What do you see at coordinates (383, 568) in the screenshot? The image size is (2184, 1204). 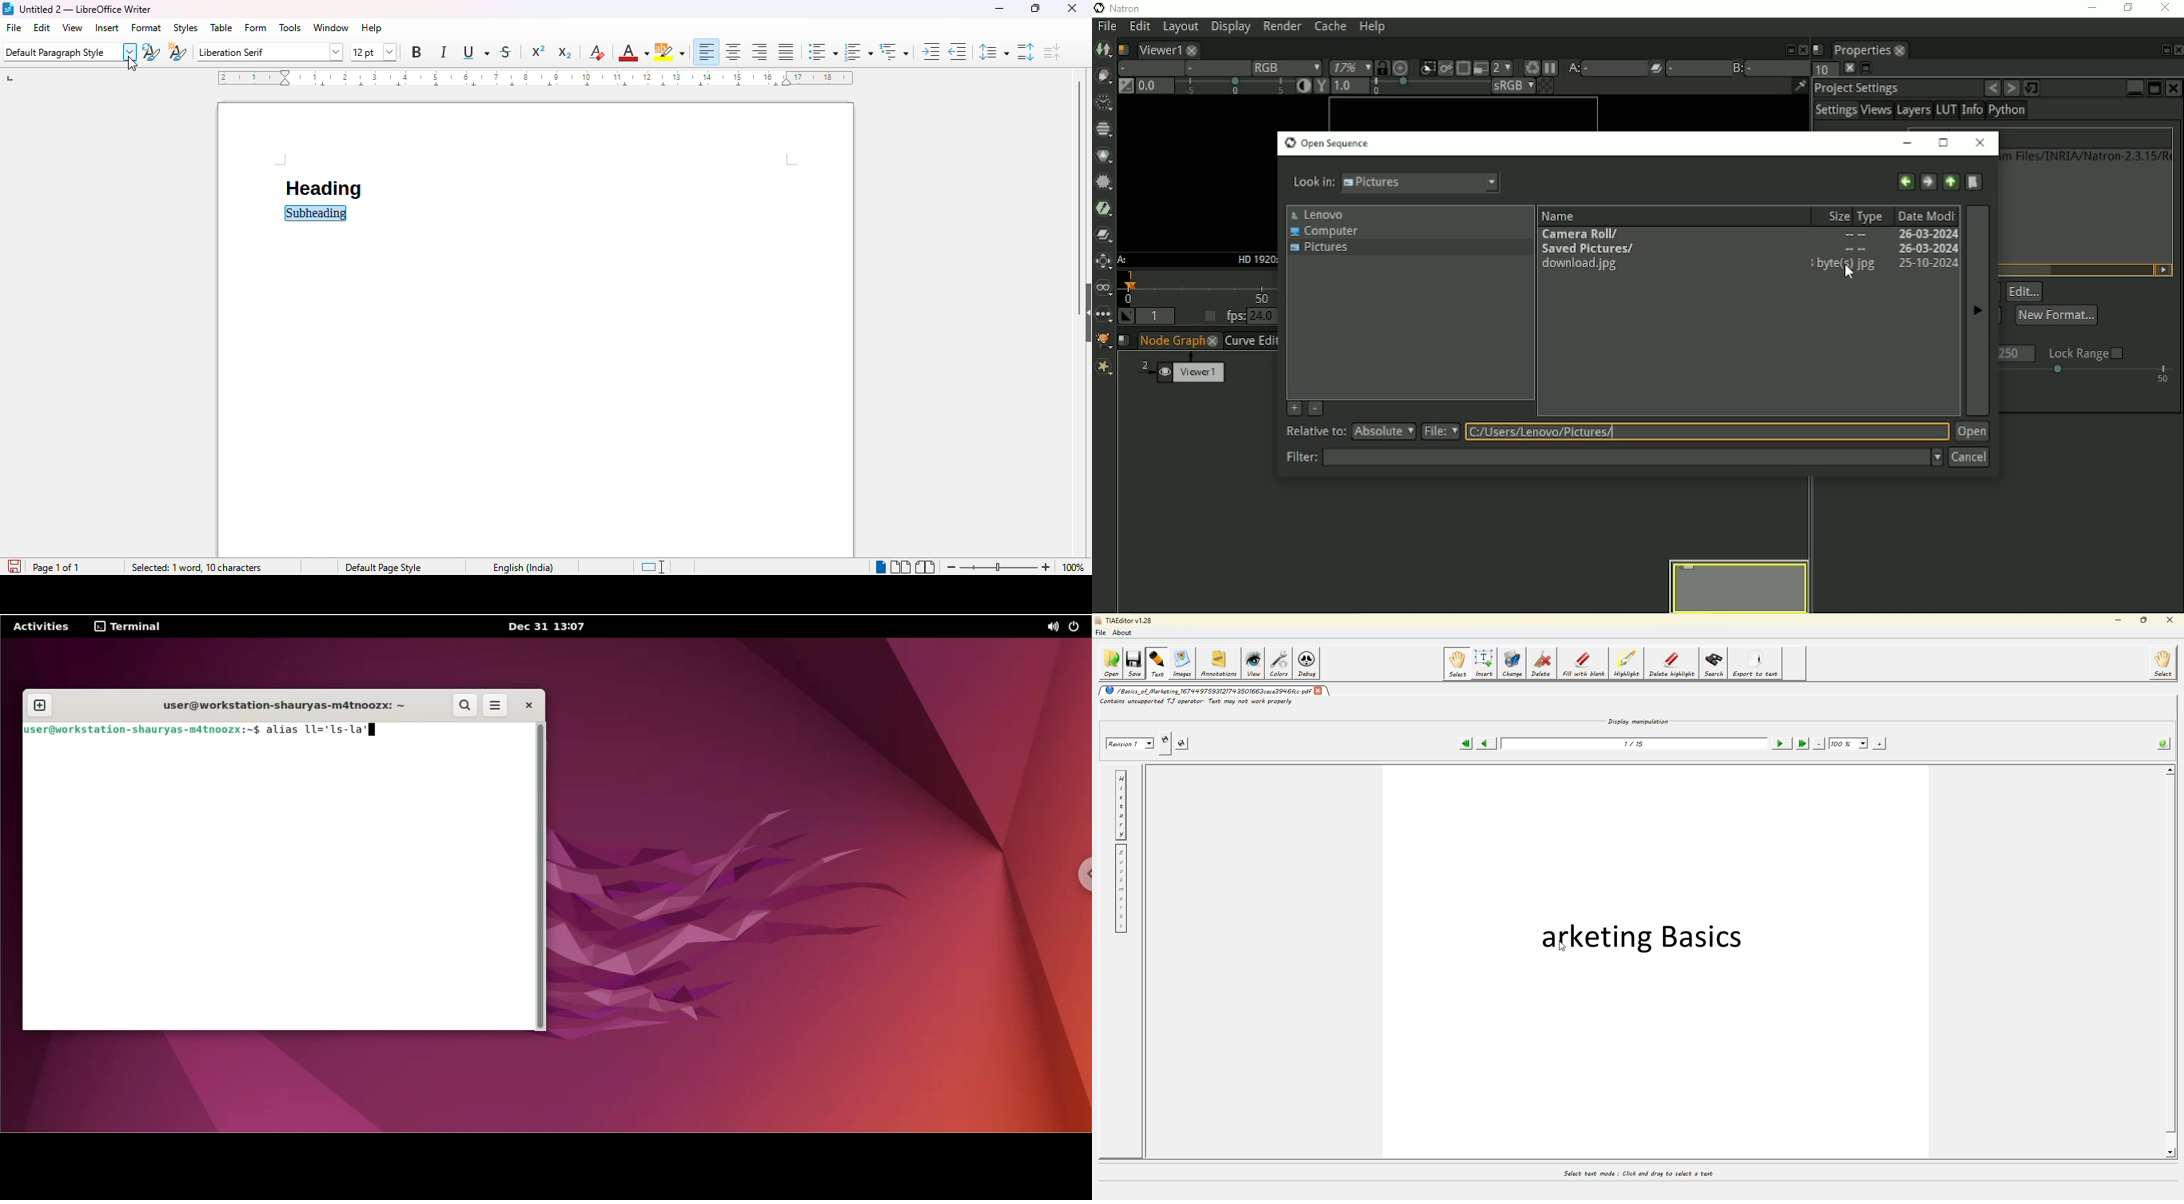 I see `page style` at bounding box center [383, 568].